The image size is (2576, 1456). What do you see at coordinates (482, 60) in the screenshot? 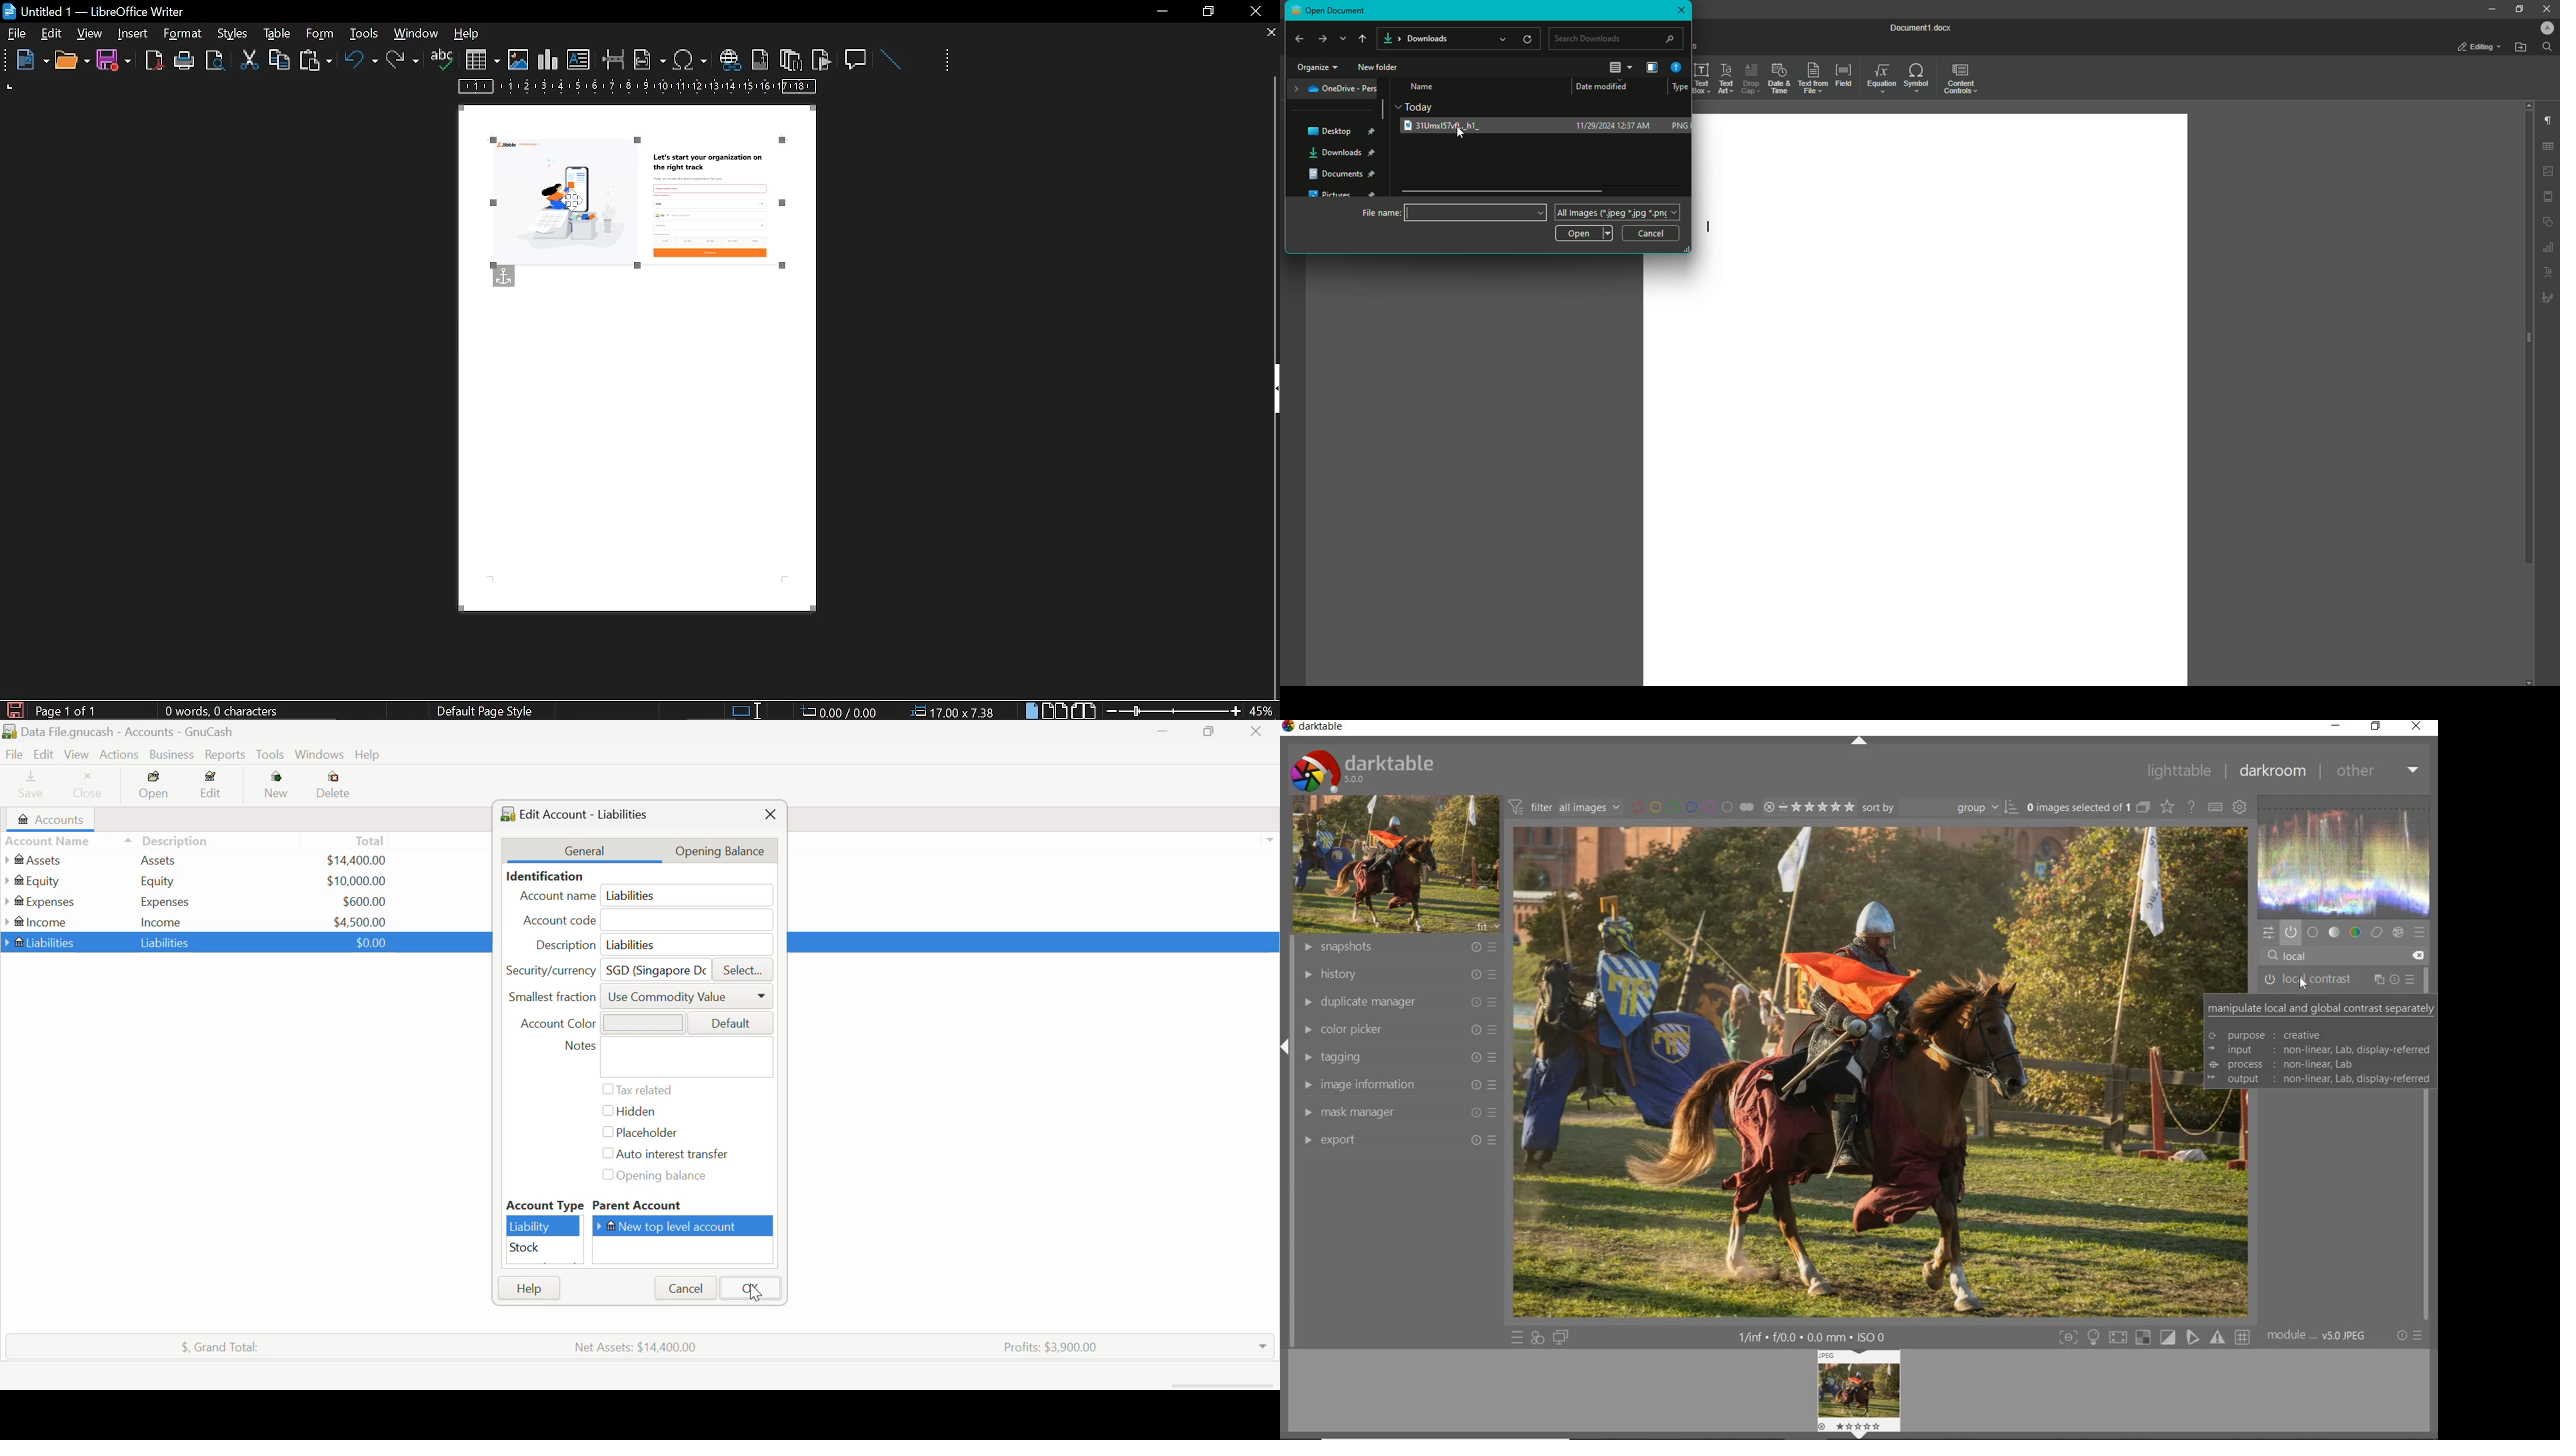
I see `insert table` at bounding box center [482, 60].